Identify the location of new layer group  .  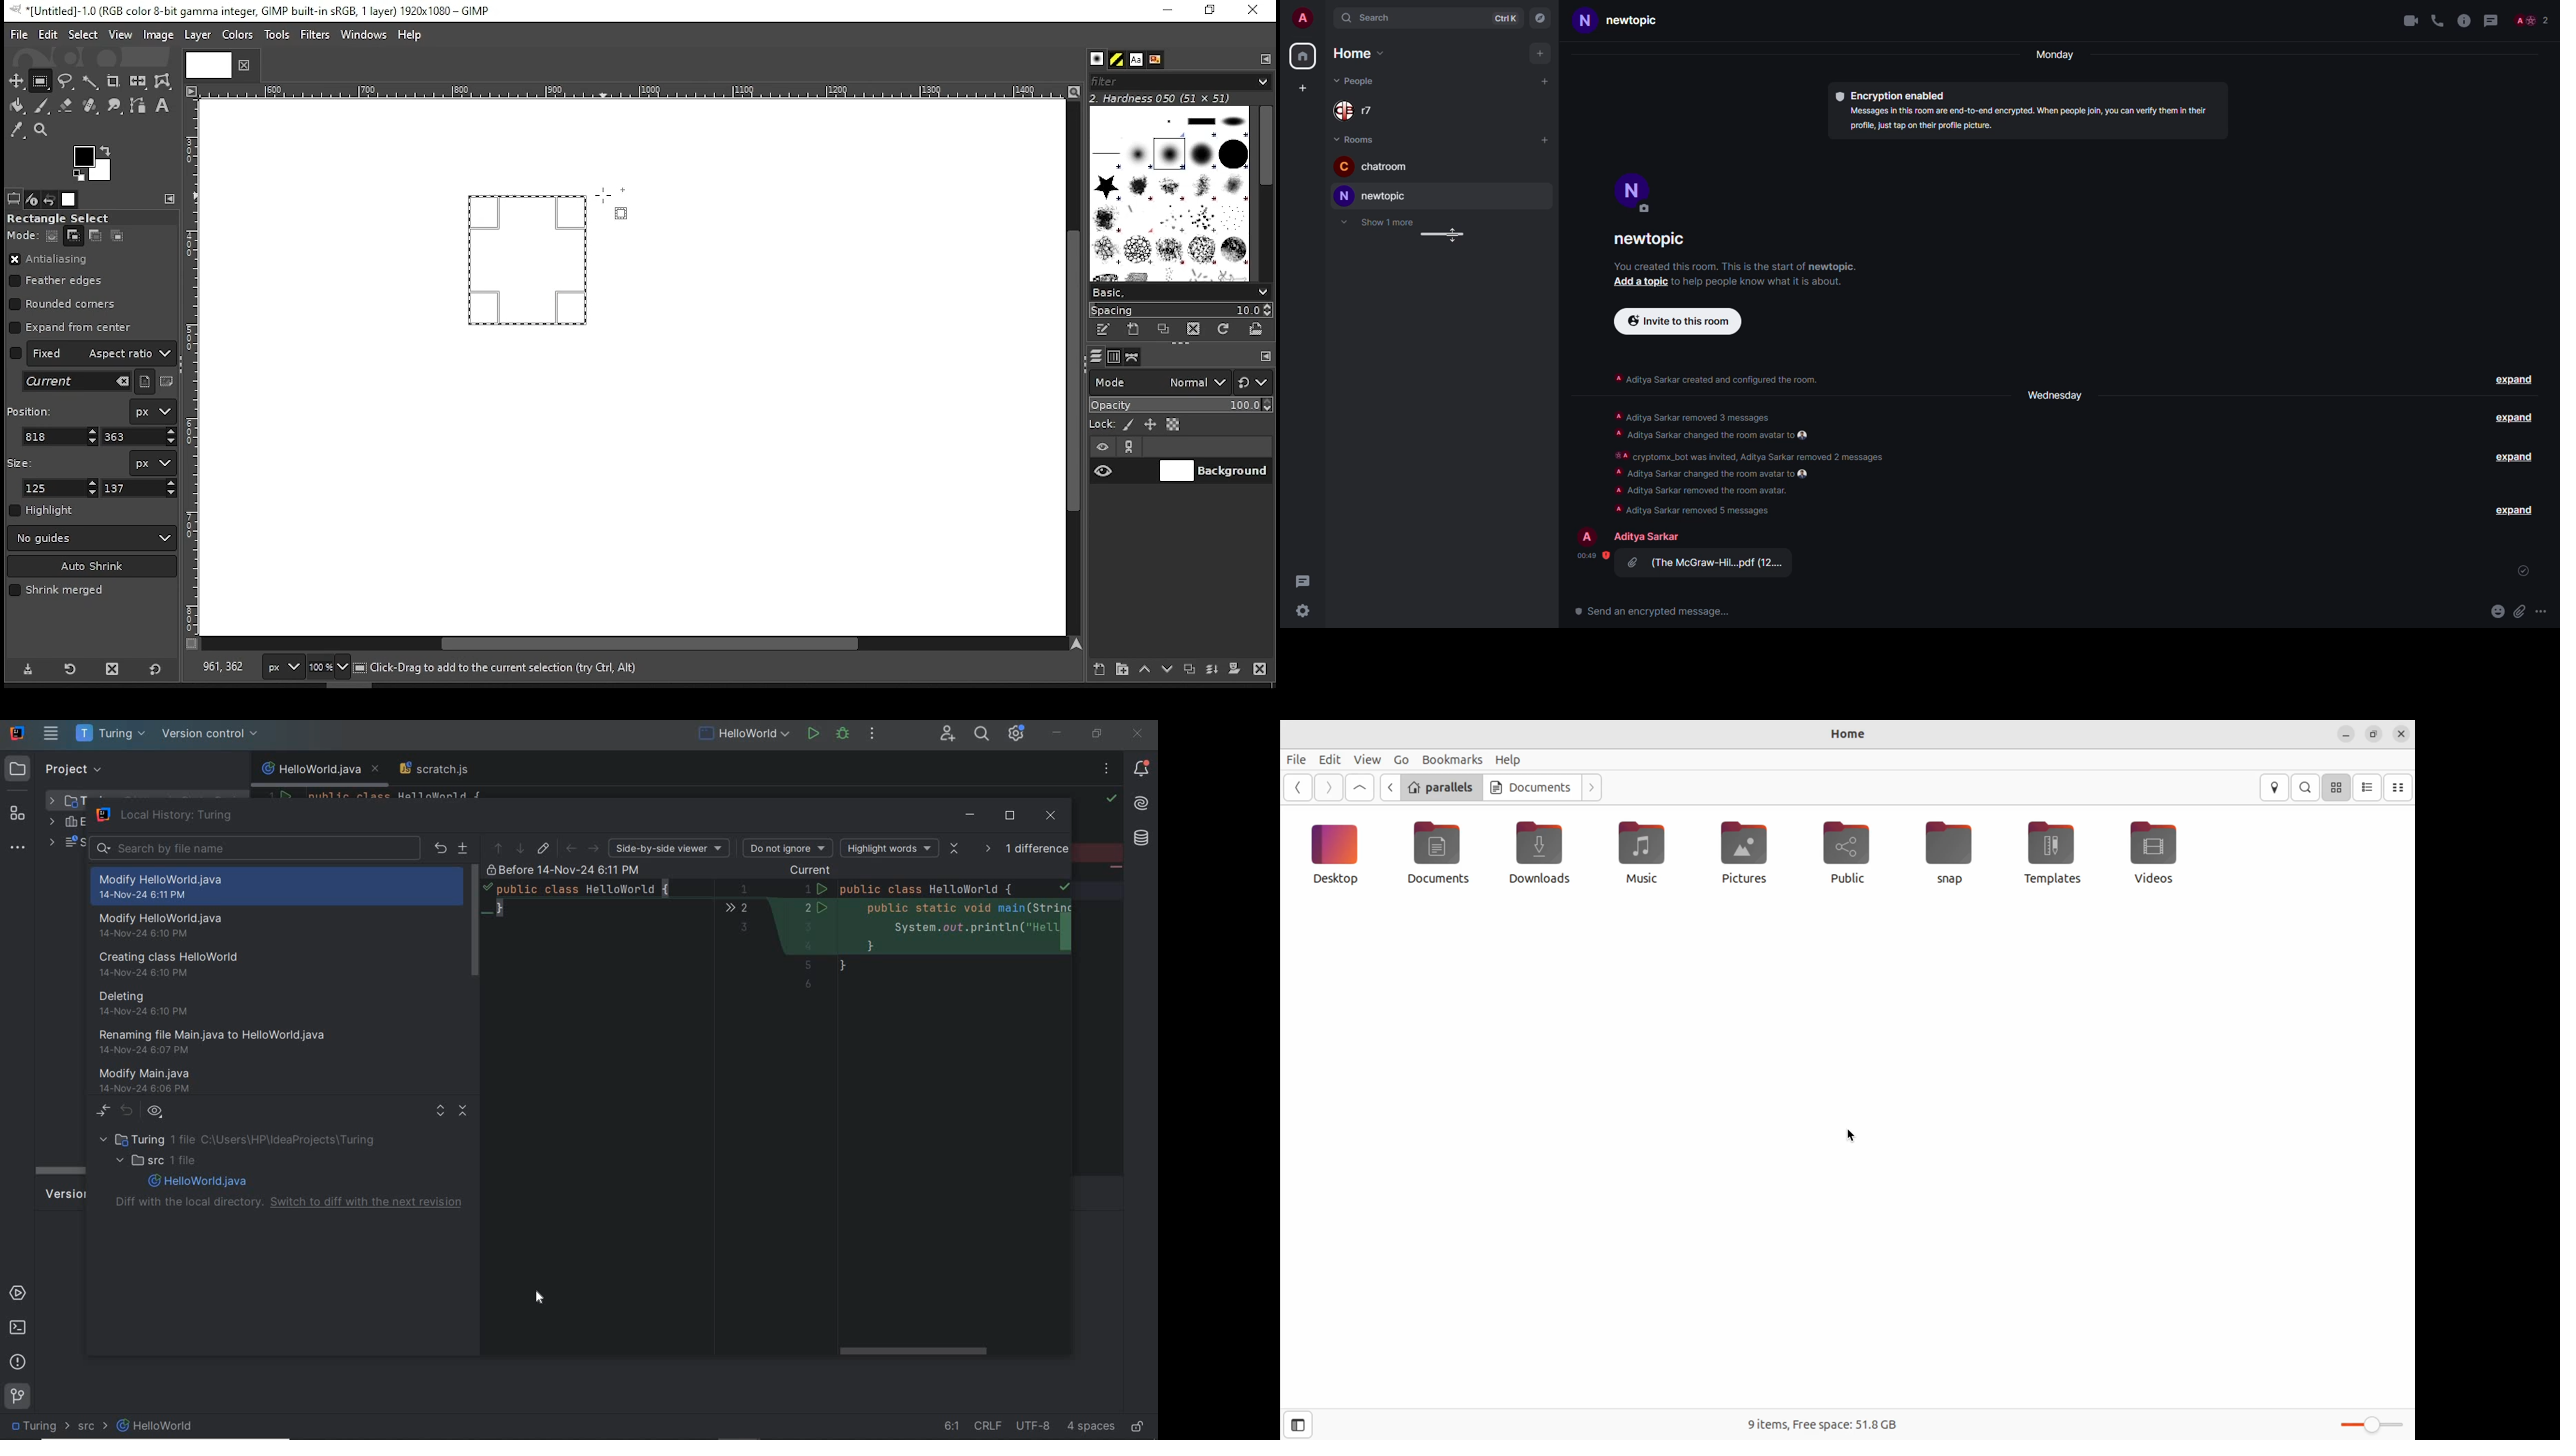
(1121, 669).